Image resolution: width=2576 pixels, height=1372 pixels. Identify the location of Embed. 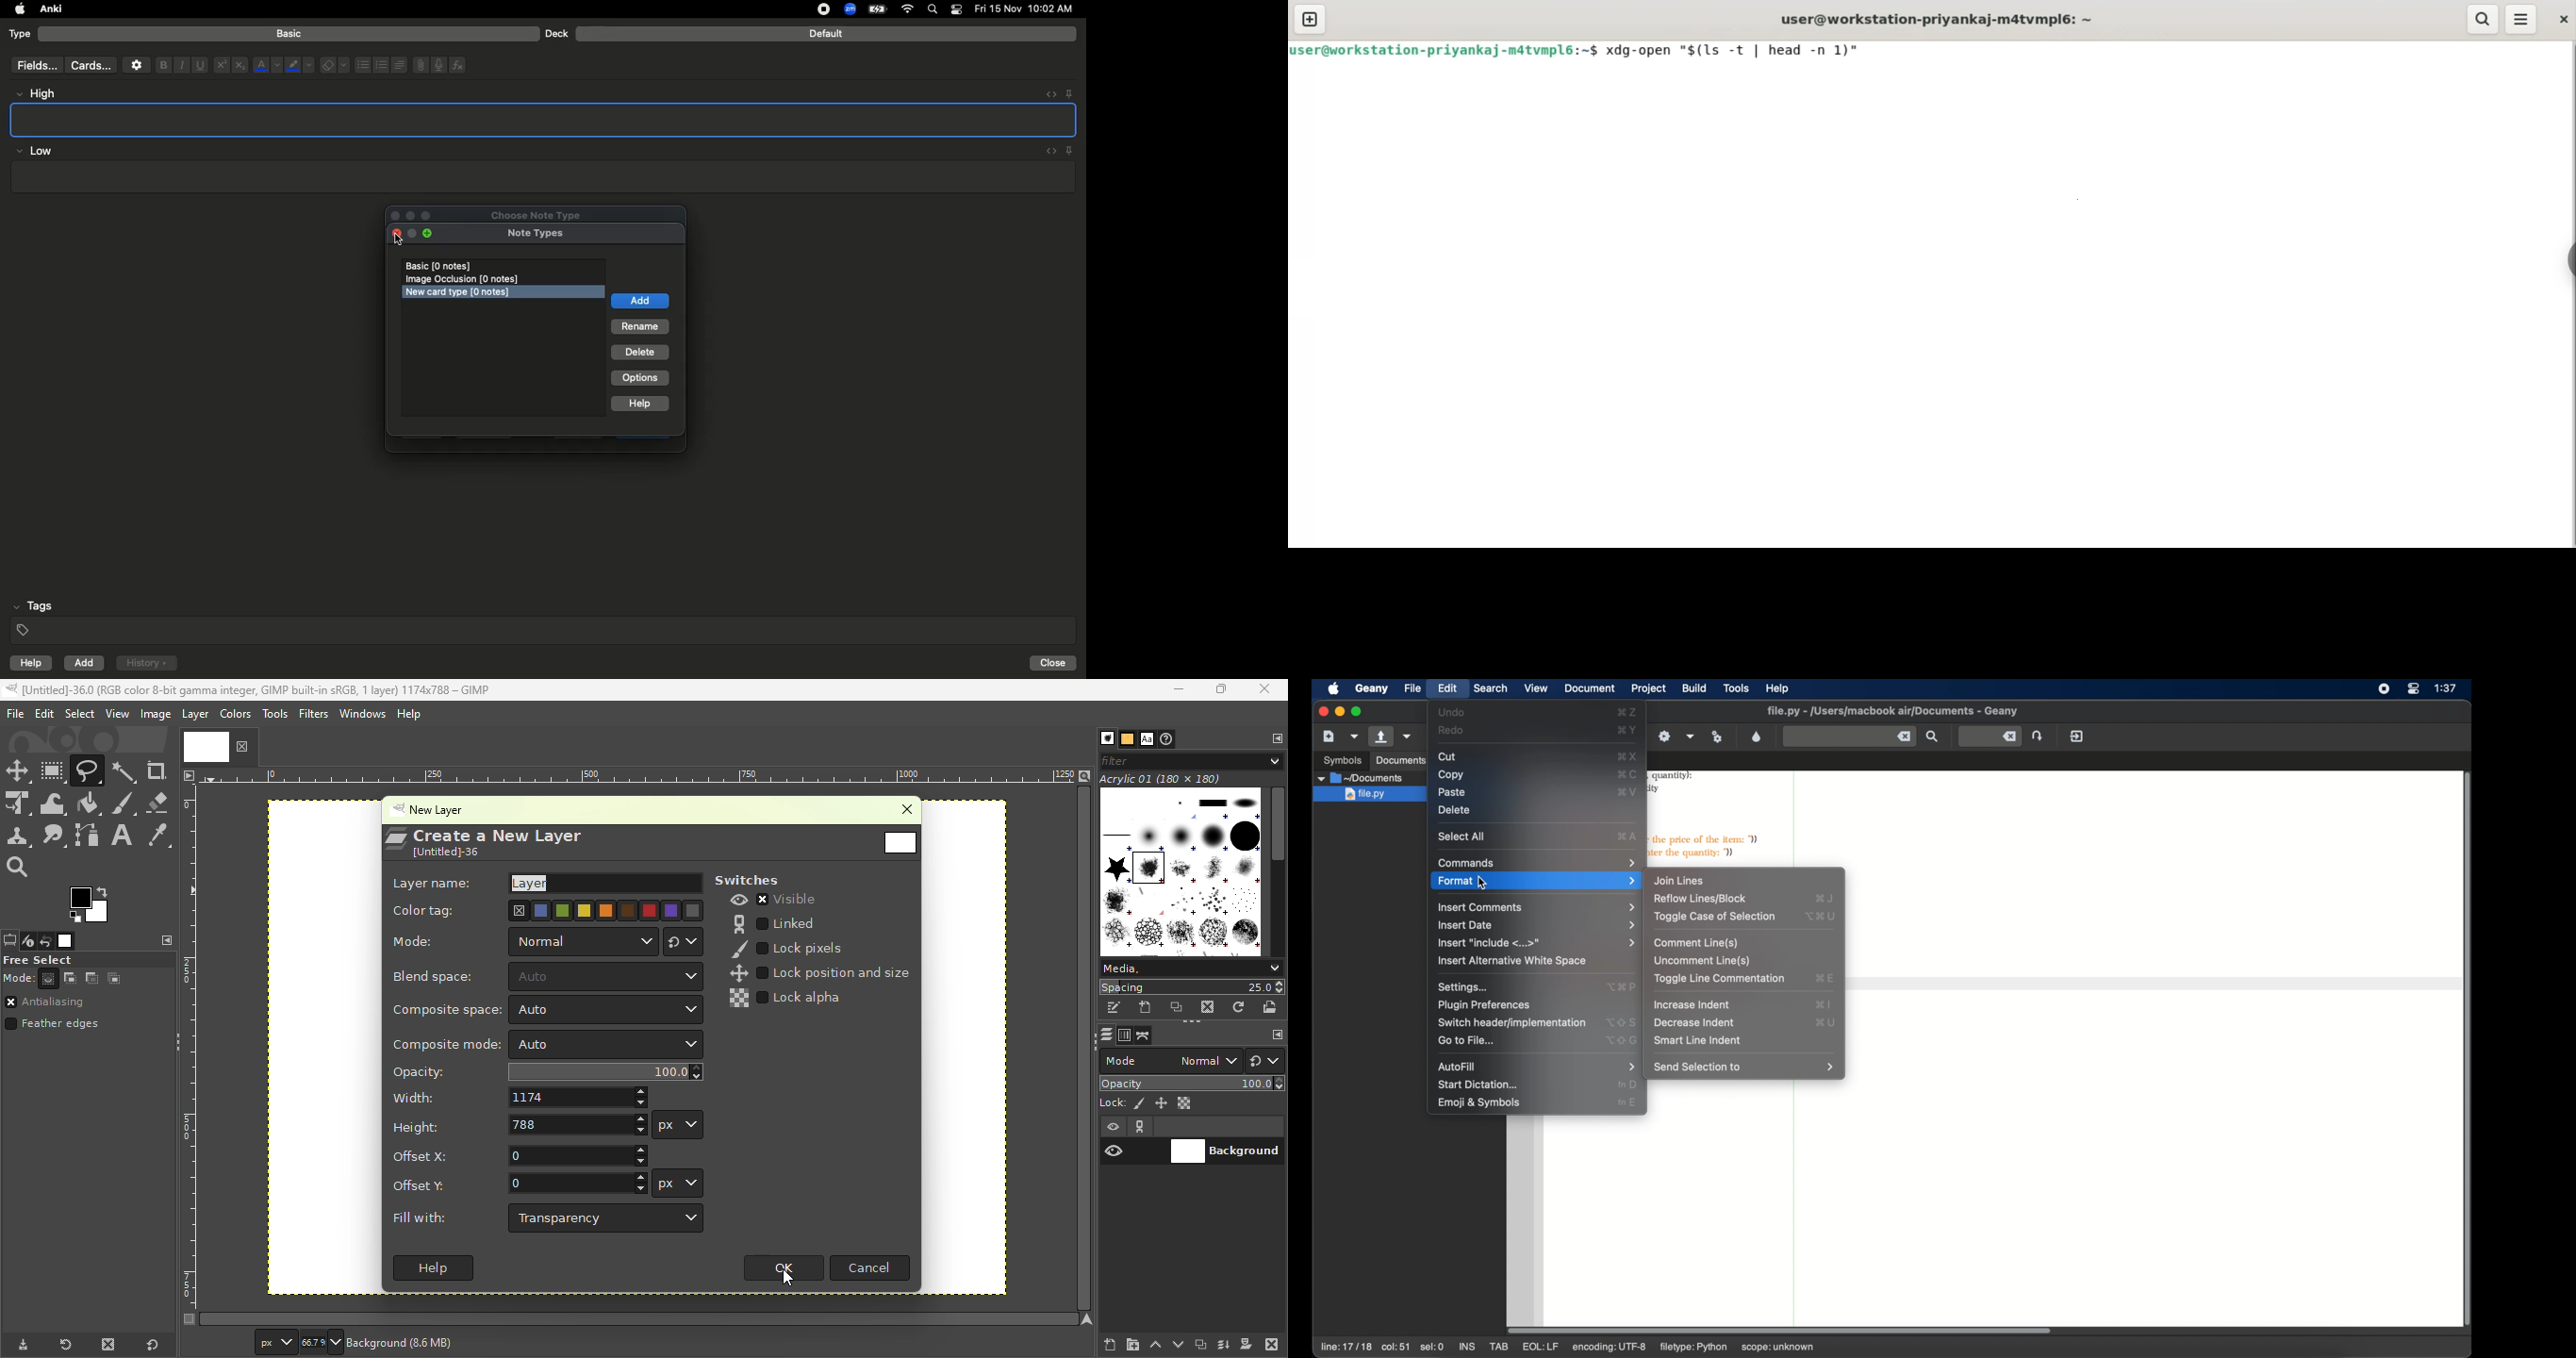
(1048, 152).